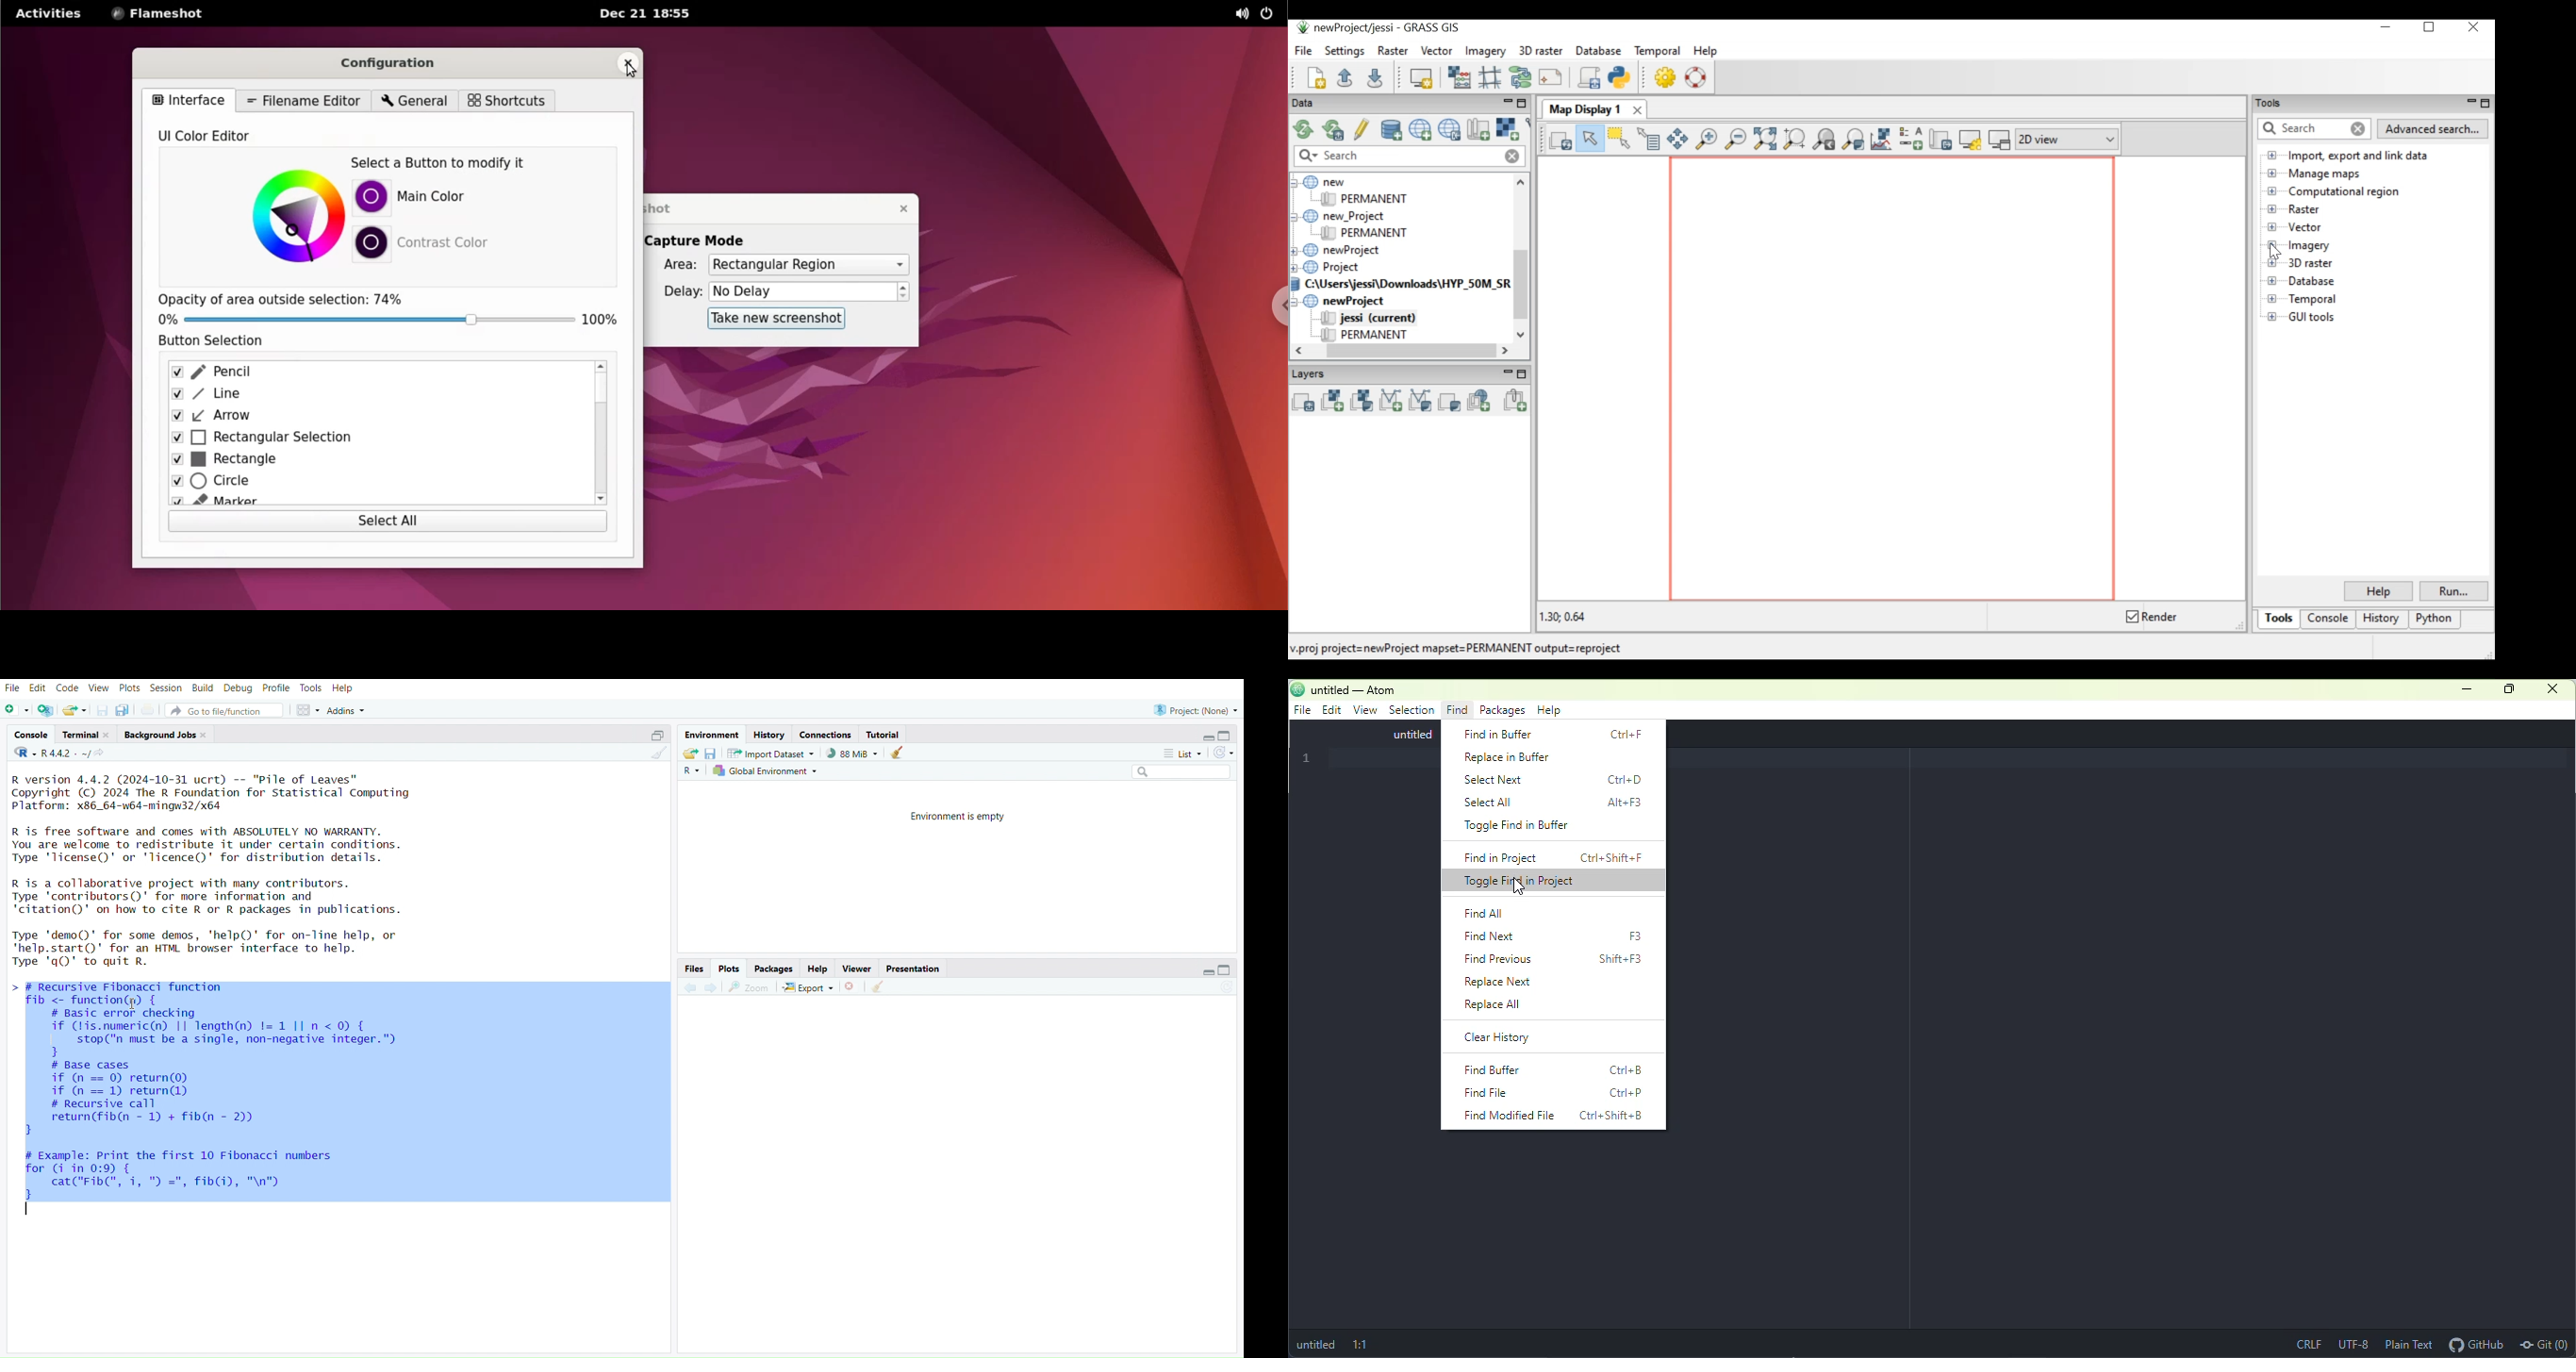 Image resolution: width=2576 pixels, height=1372 pixels. What do you see at coordinates (13, 689) in the screenshot?
I see `file` at bounding box center [13, 689].